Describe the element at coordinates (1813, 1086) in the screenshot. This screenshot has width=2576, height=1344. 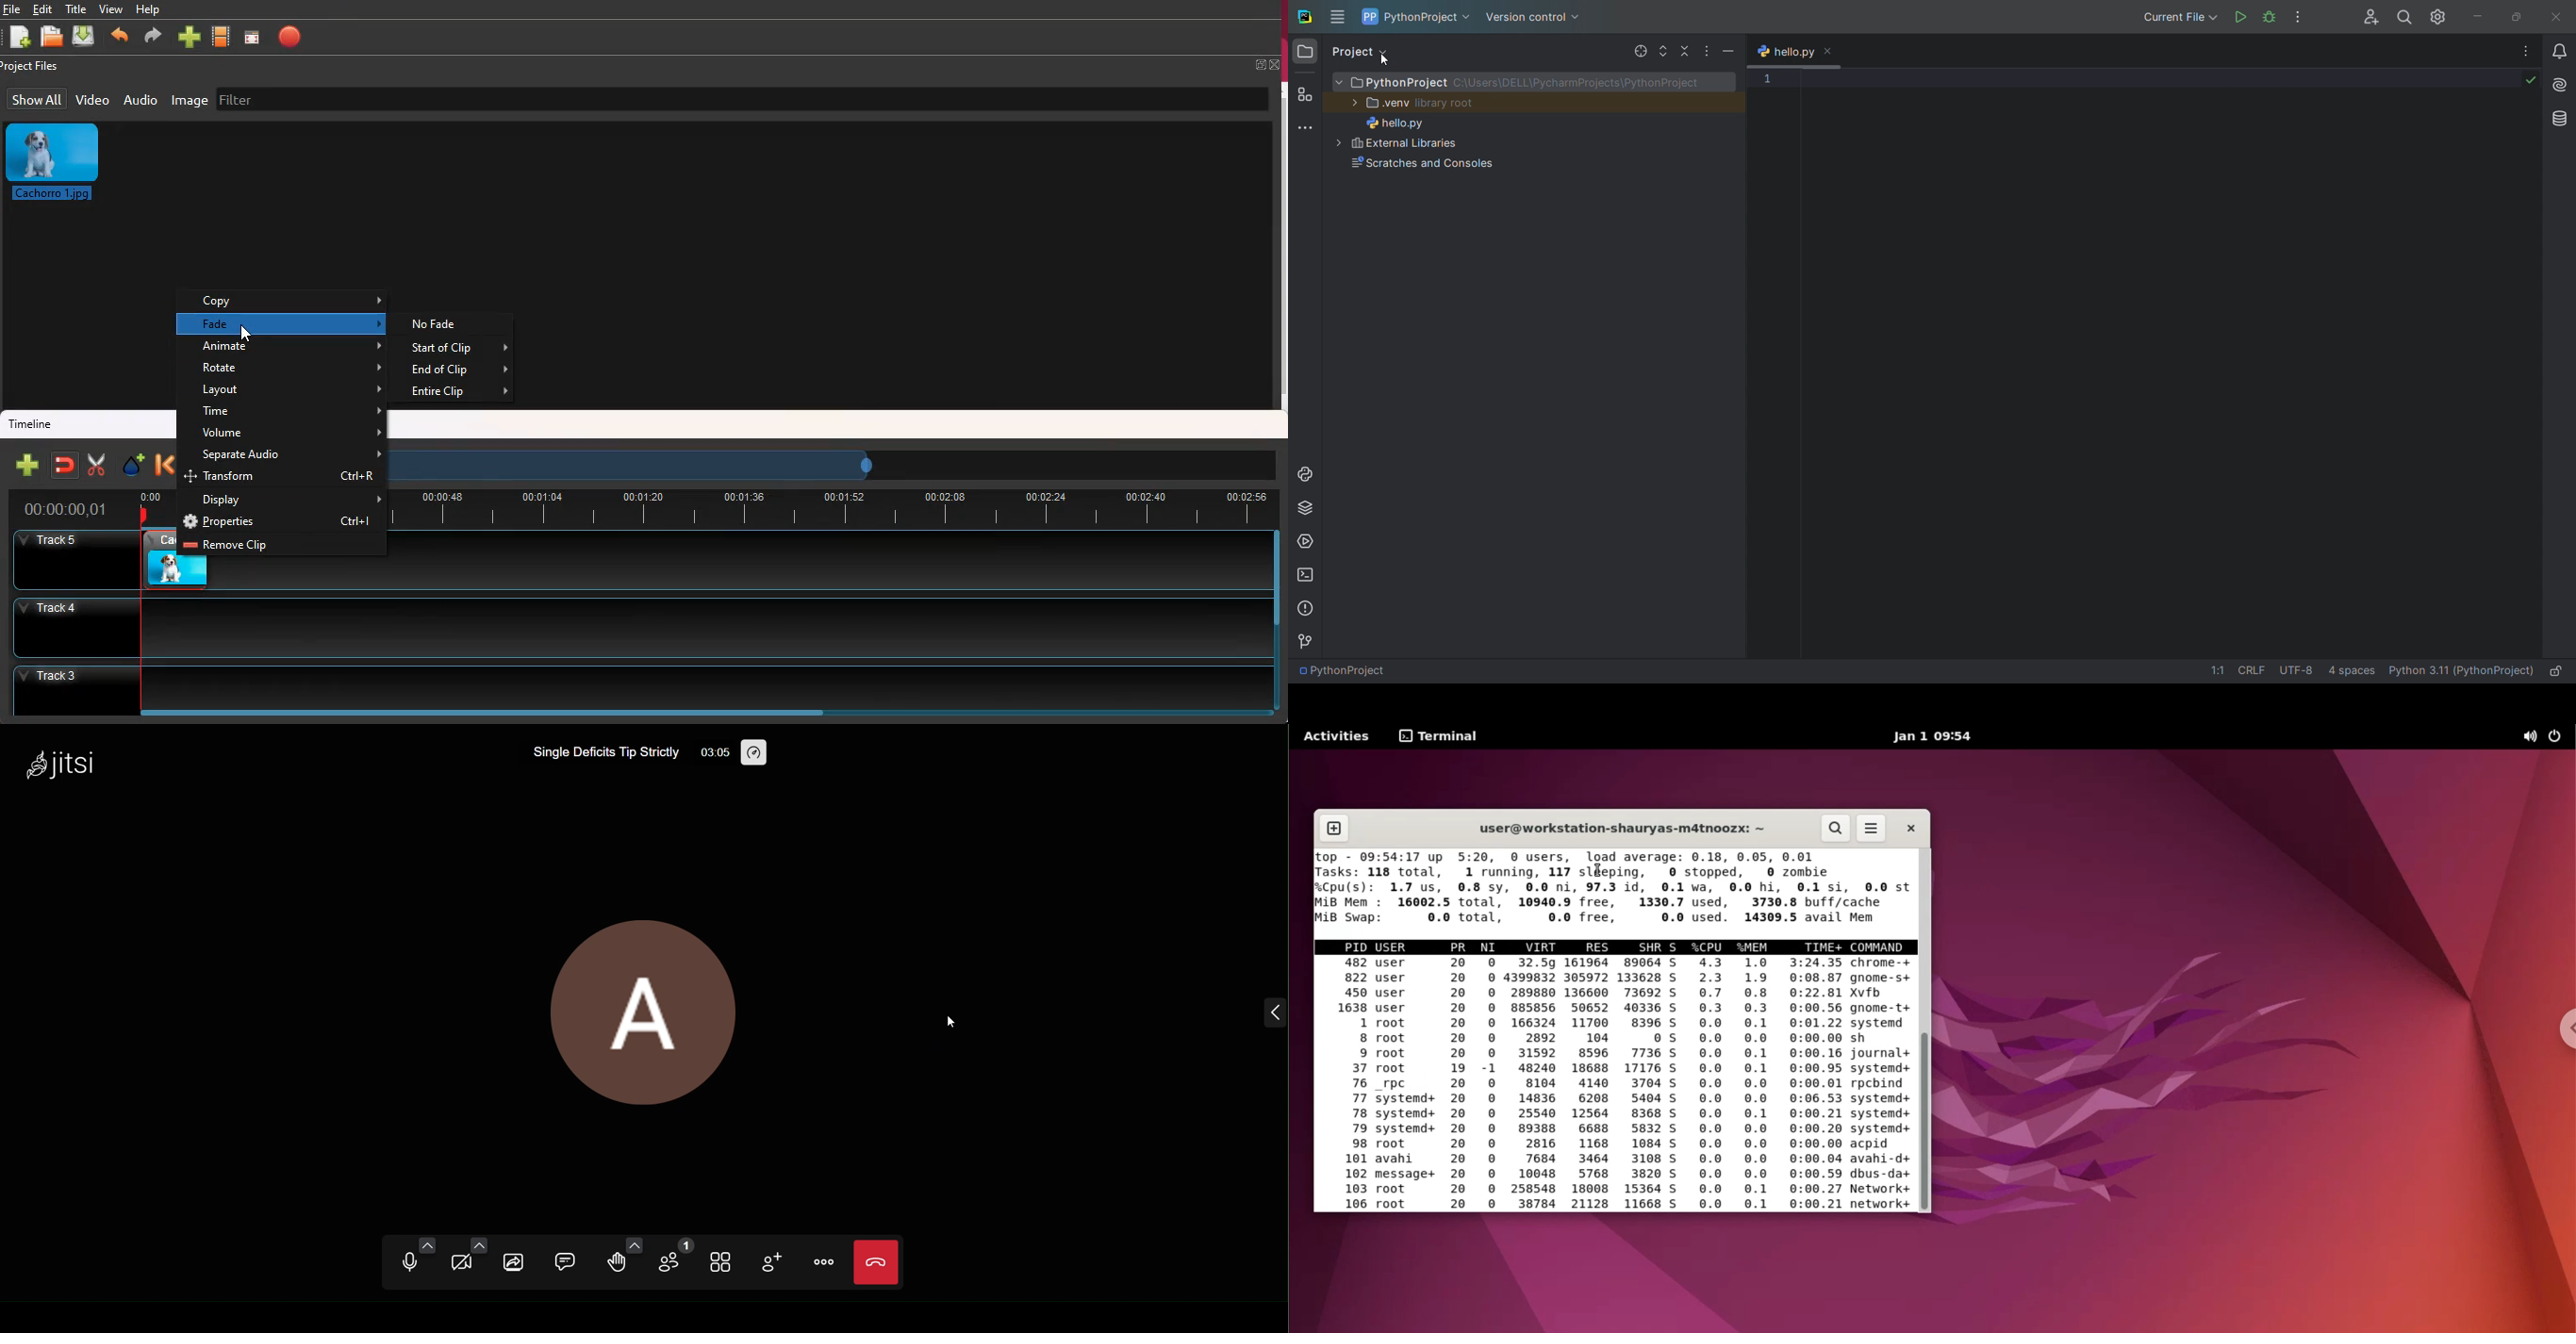
I see `time` at that location.